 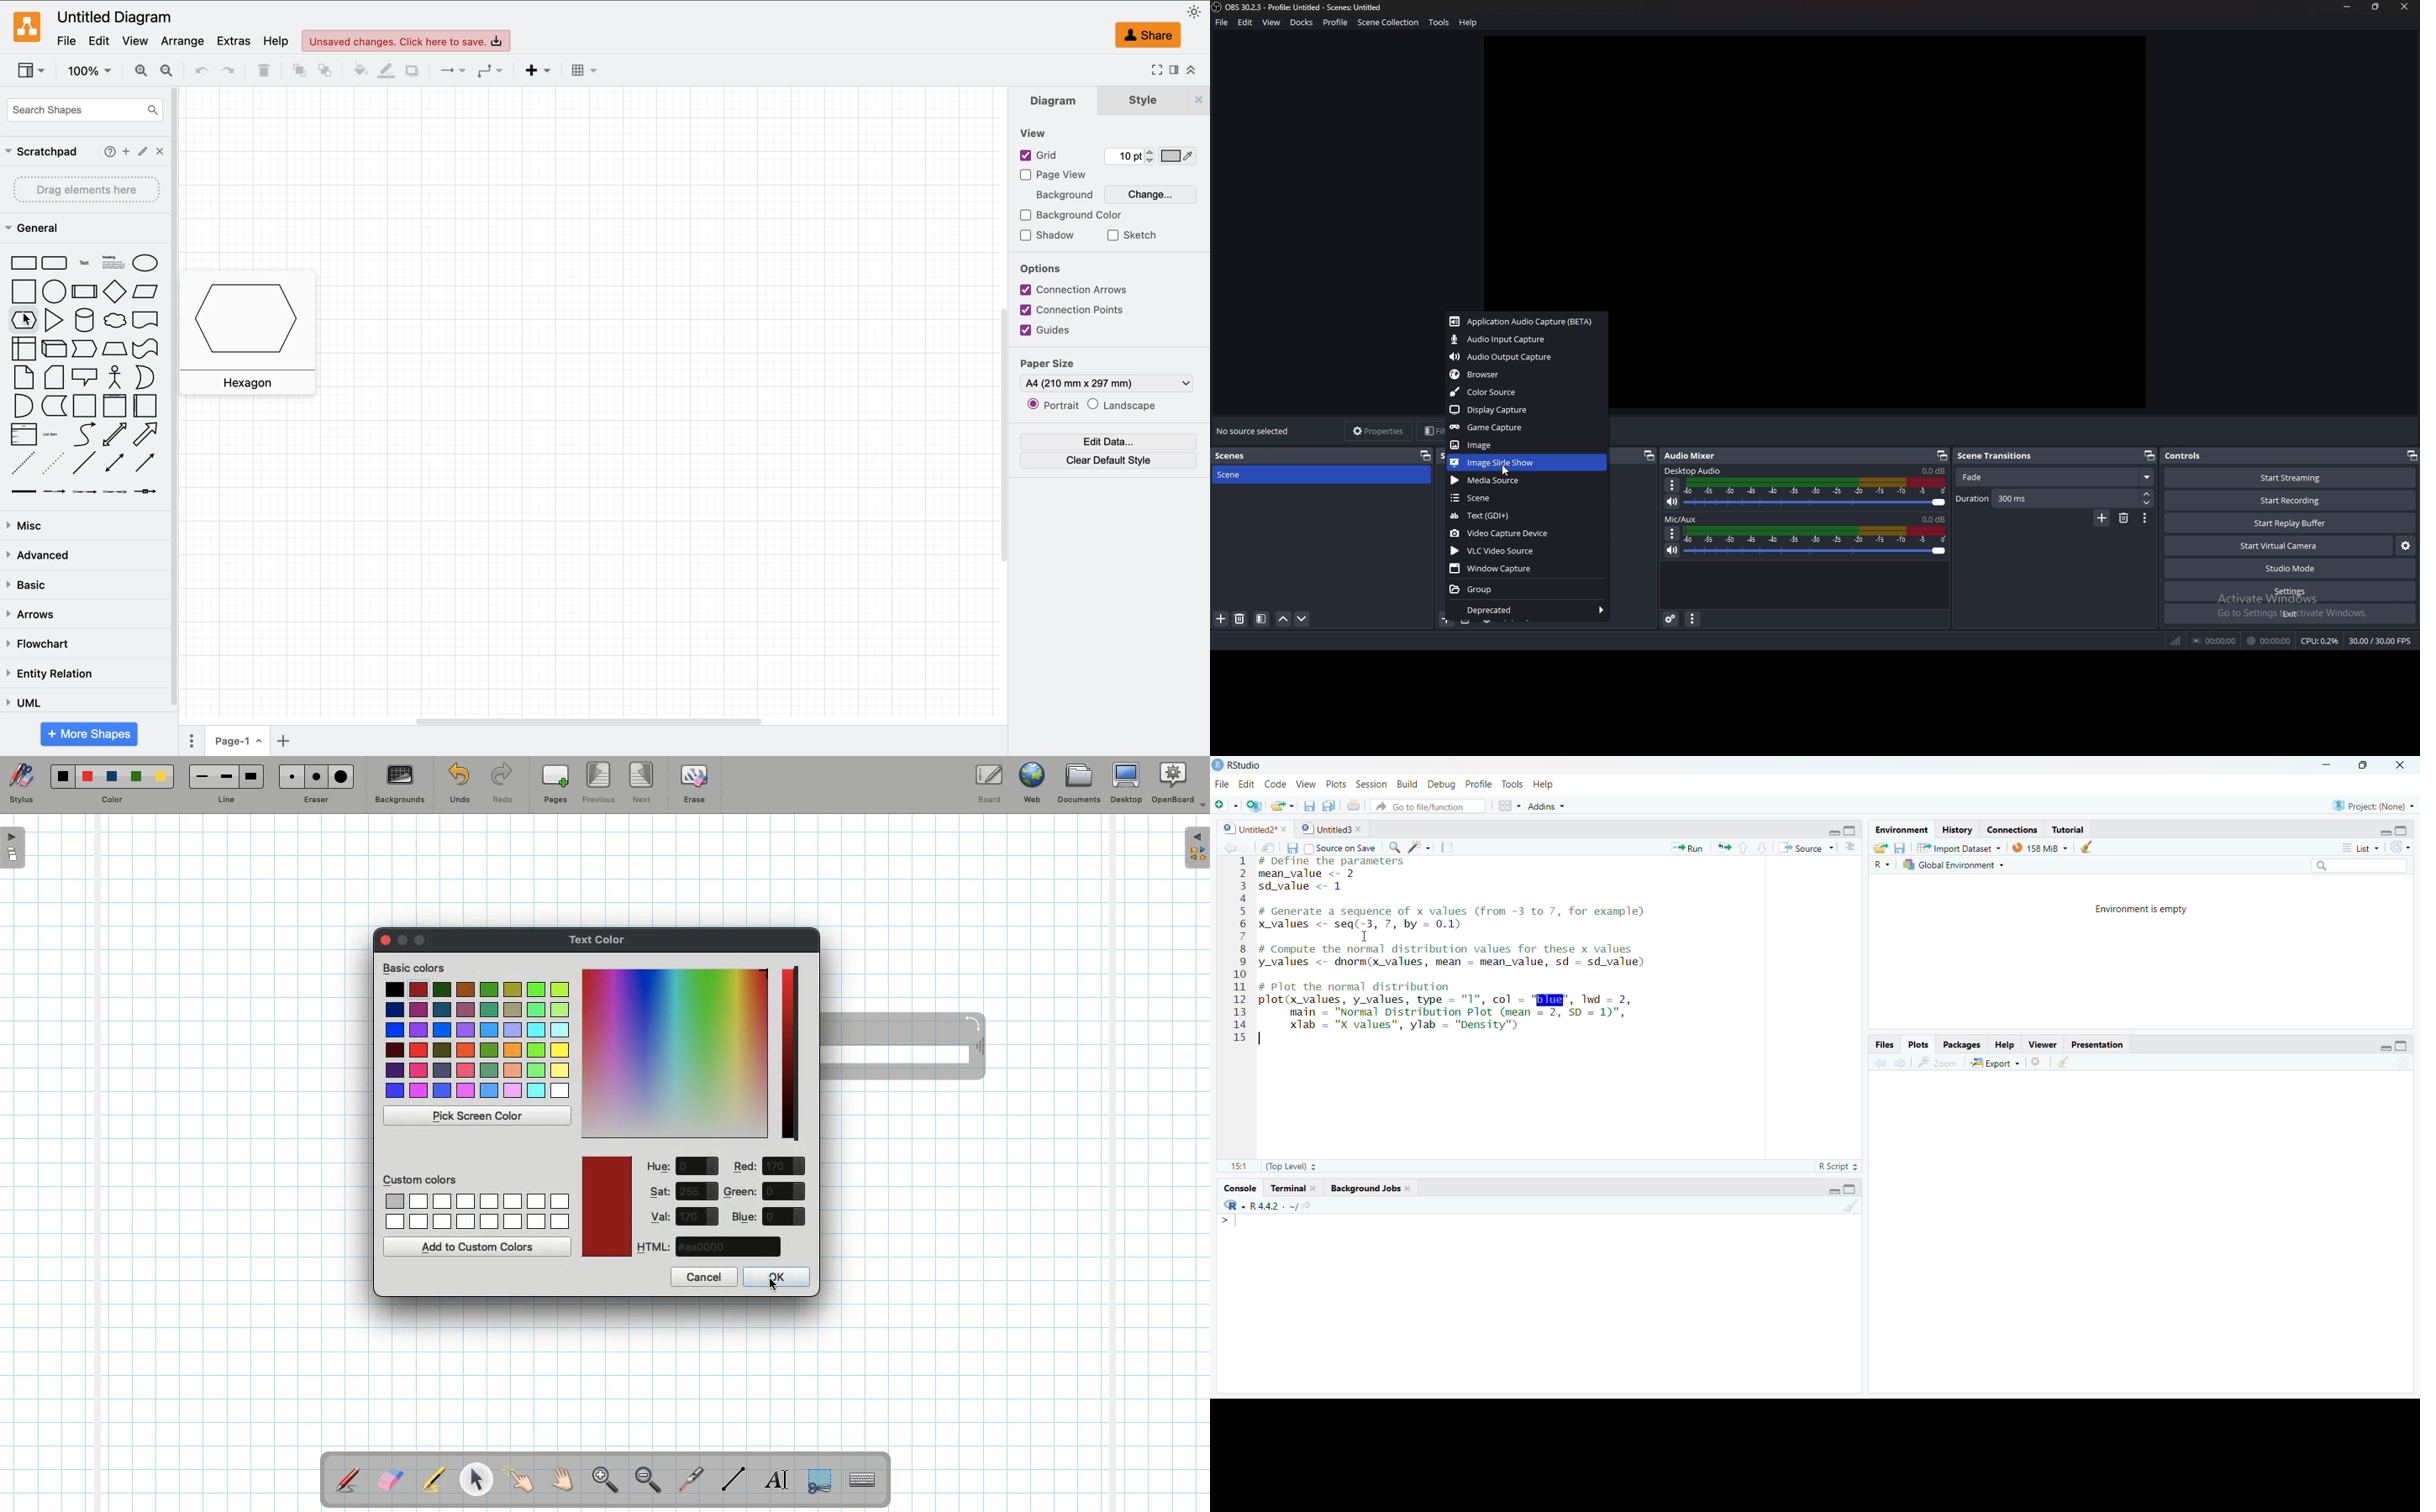 What do you see at coordinates (1673, 485) in the screenshot?
I see `options` at bounding box center [1673, 485].